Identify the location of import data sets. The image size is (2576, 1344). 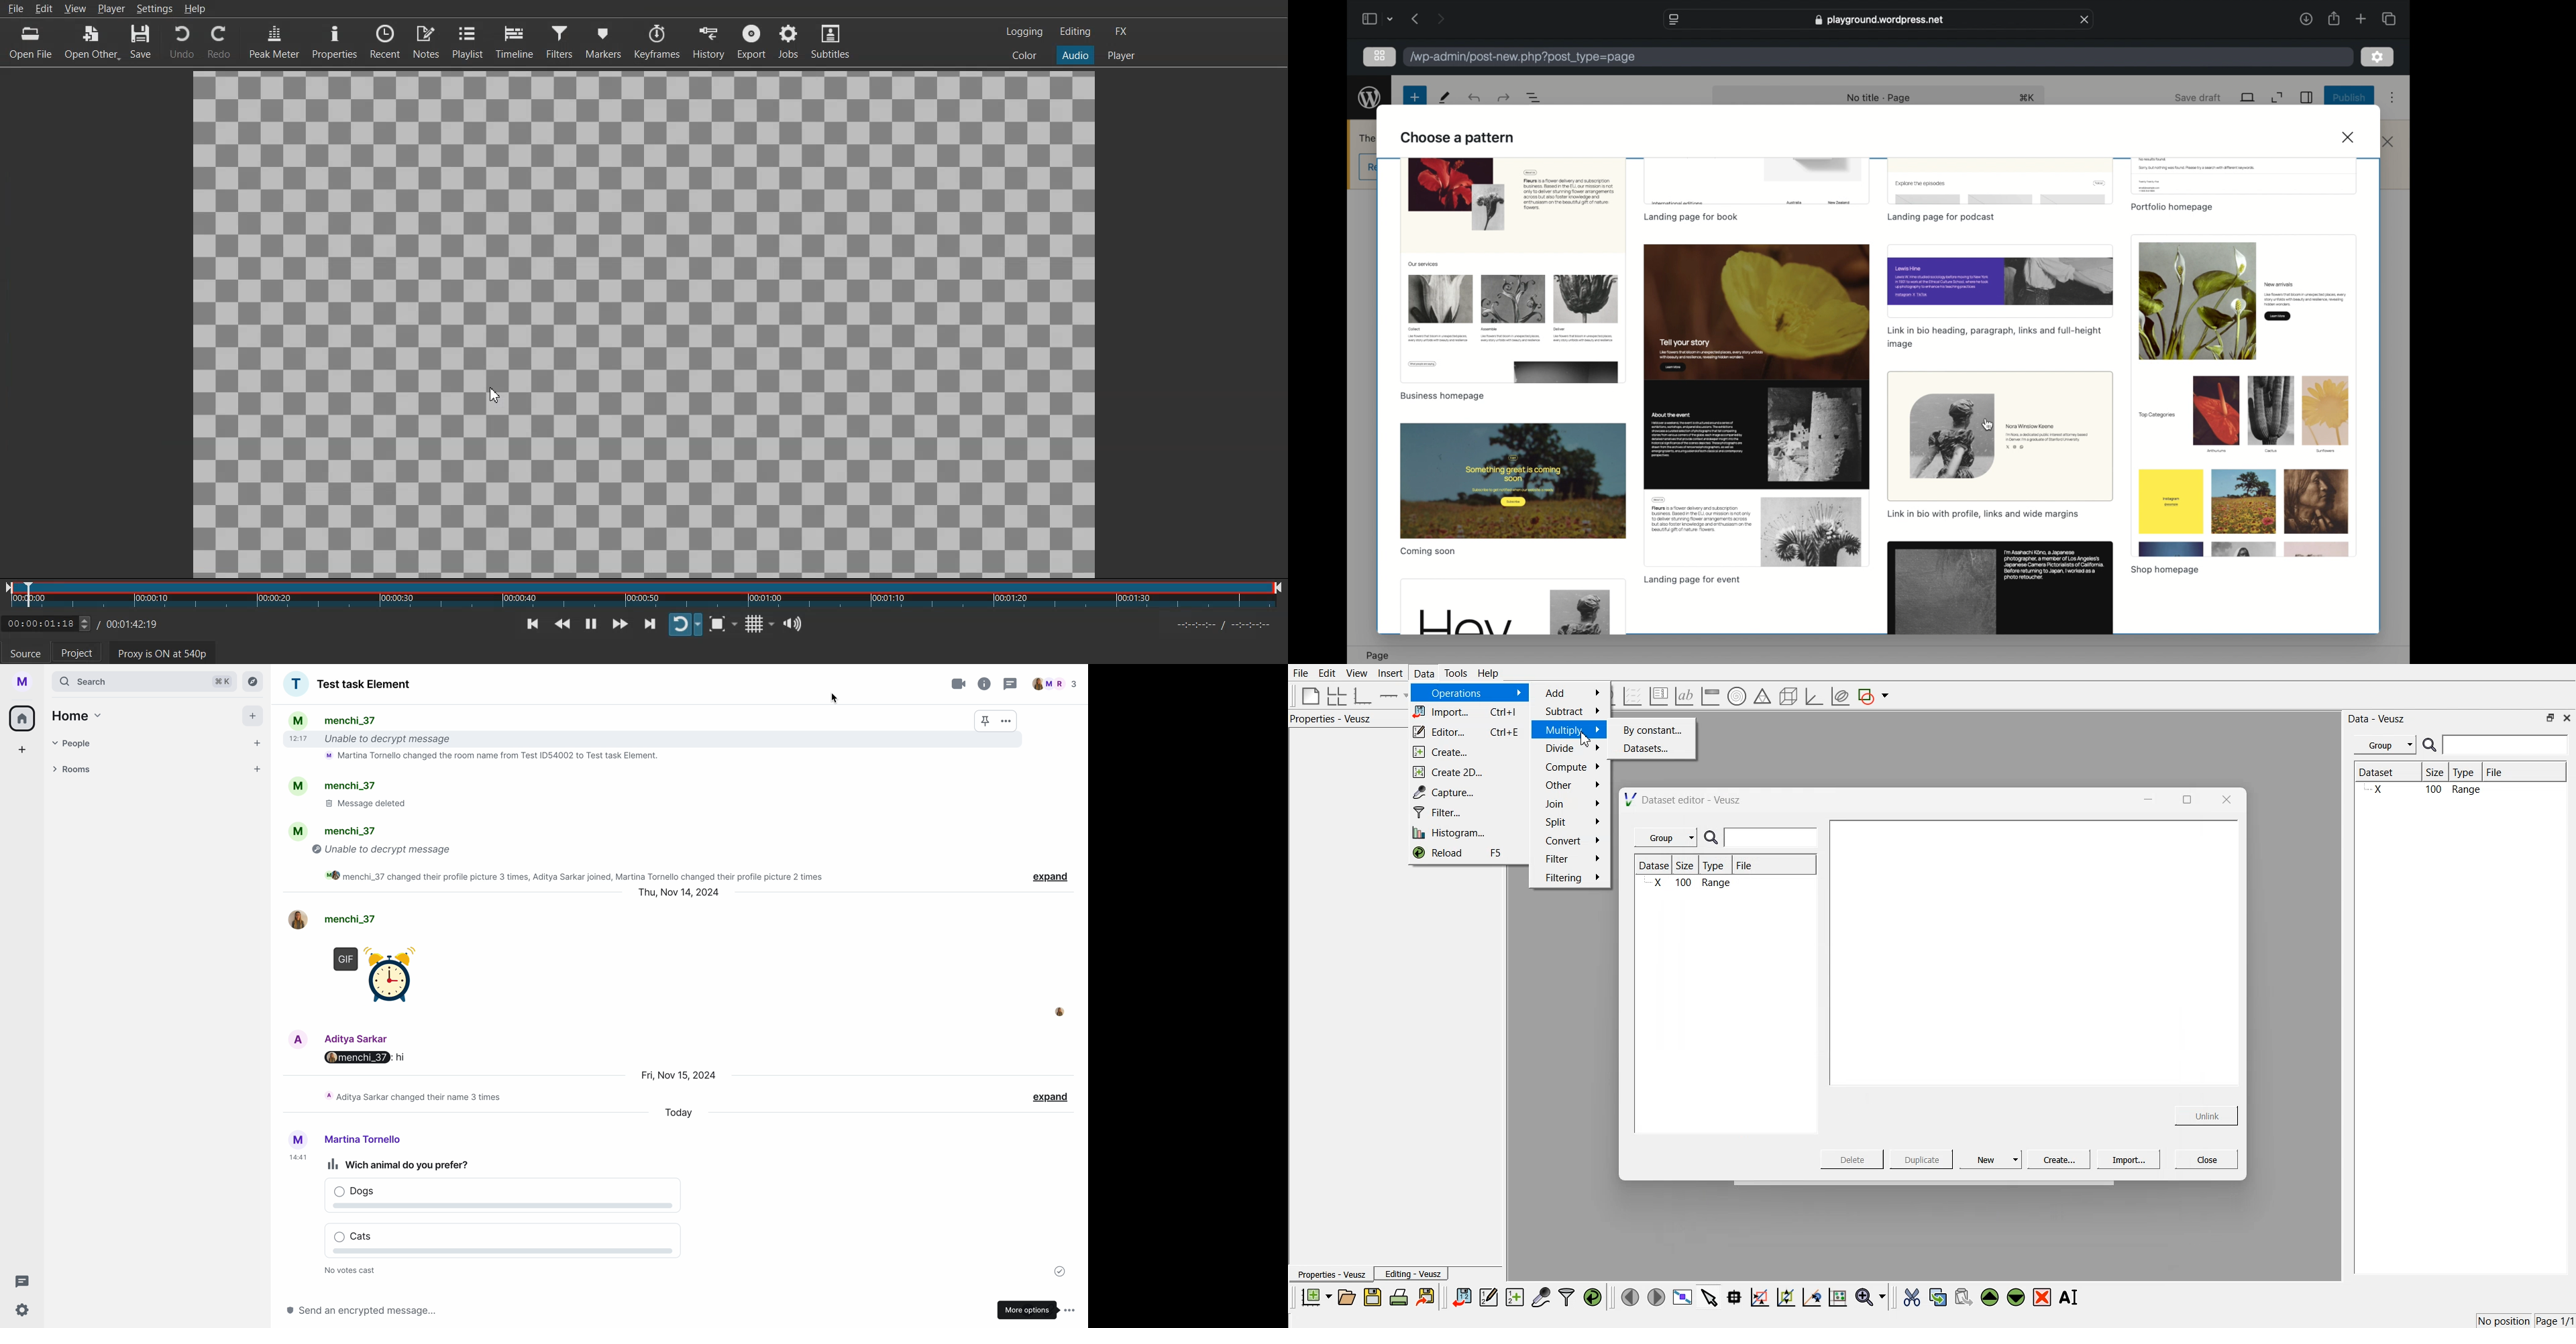
(1461, 1297).